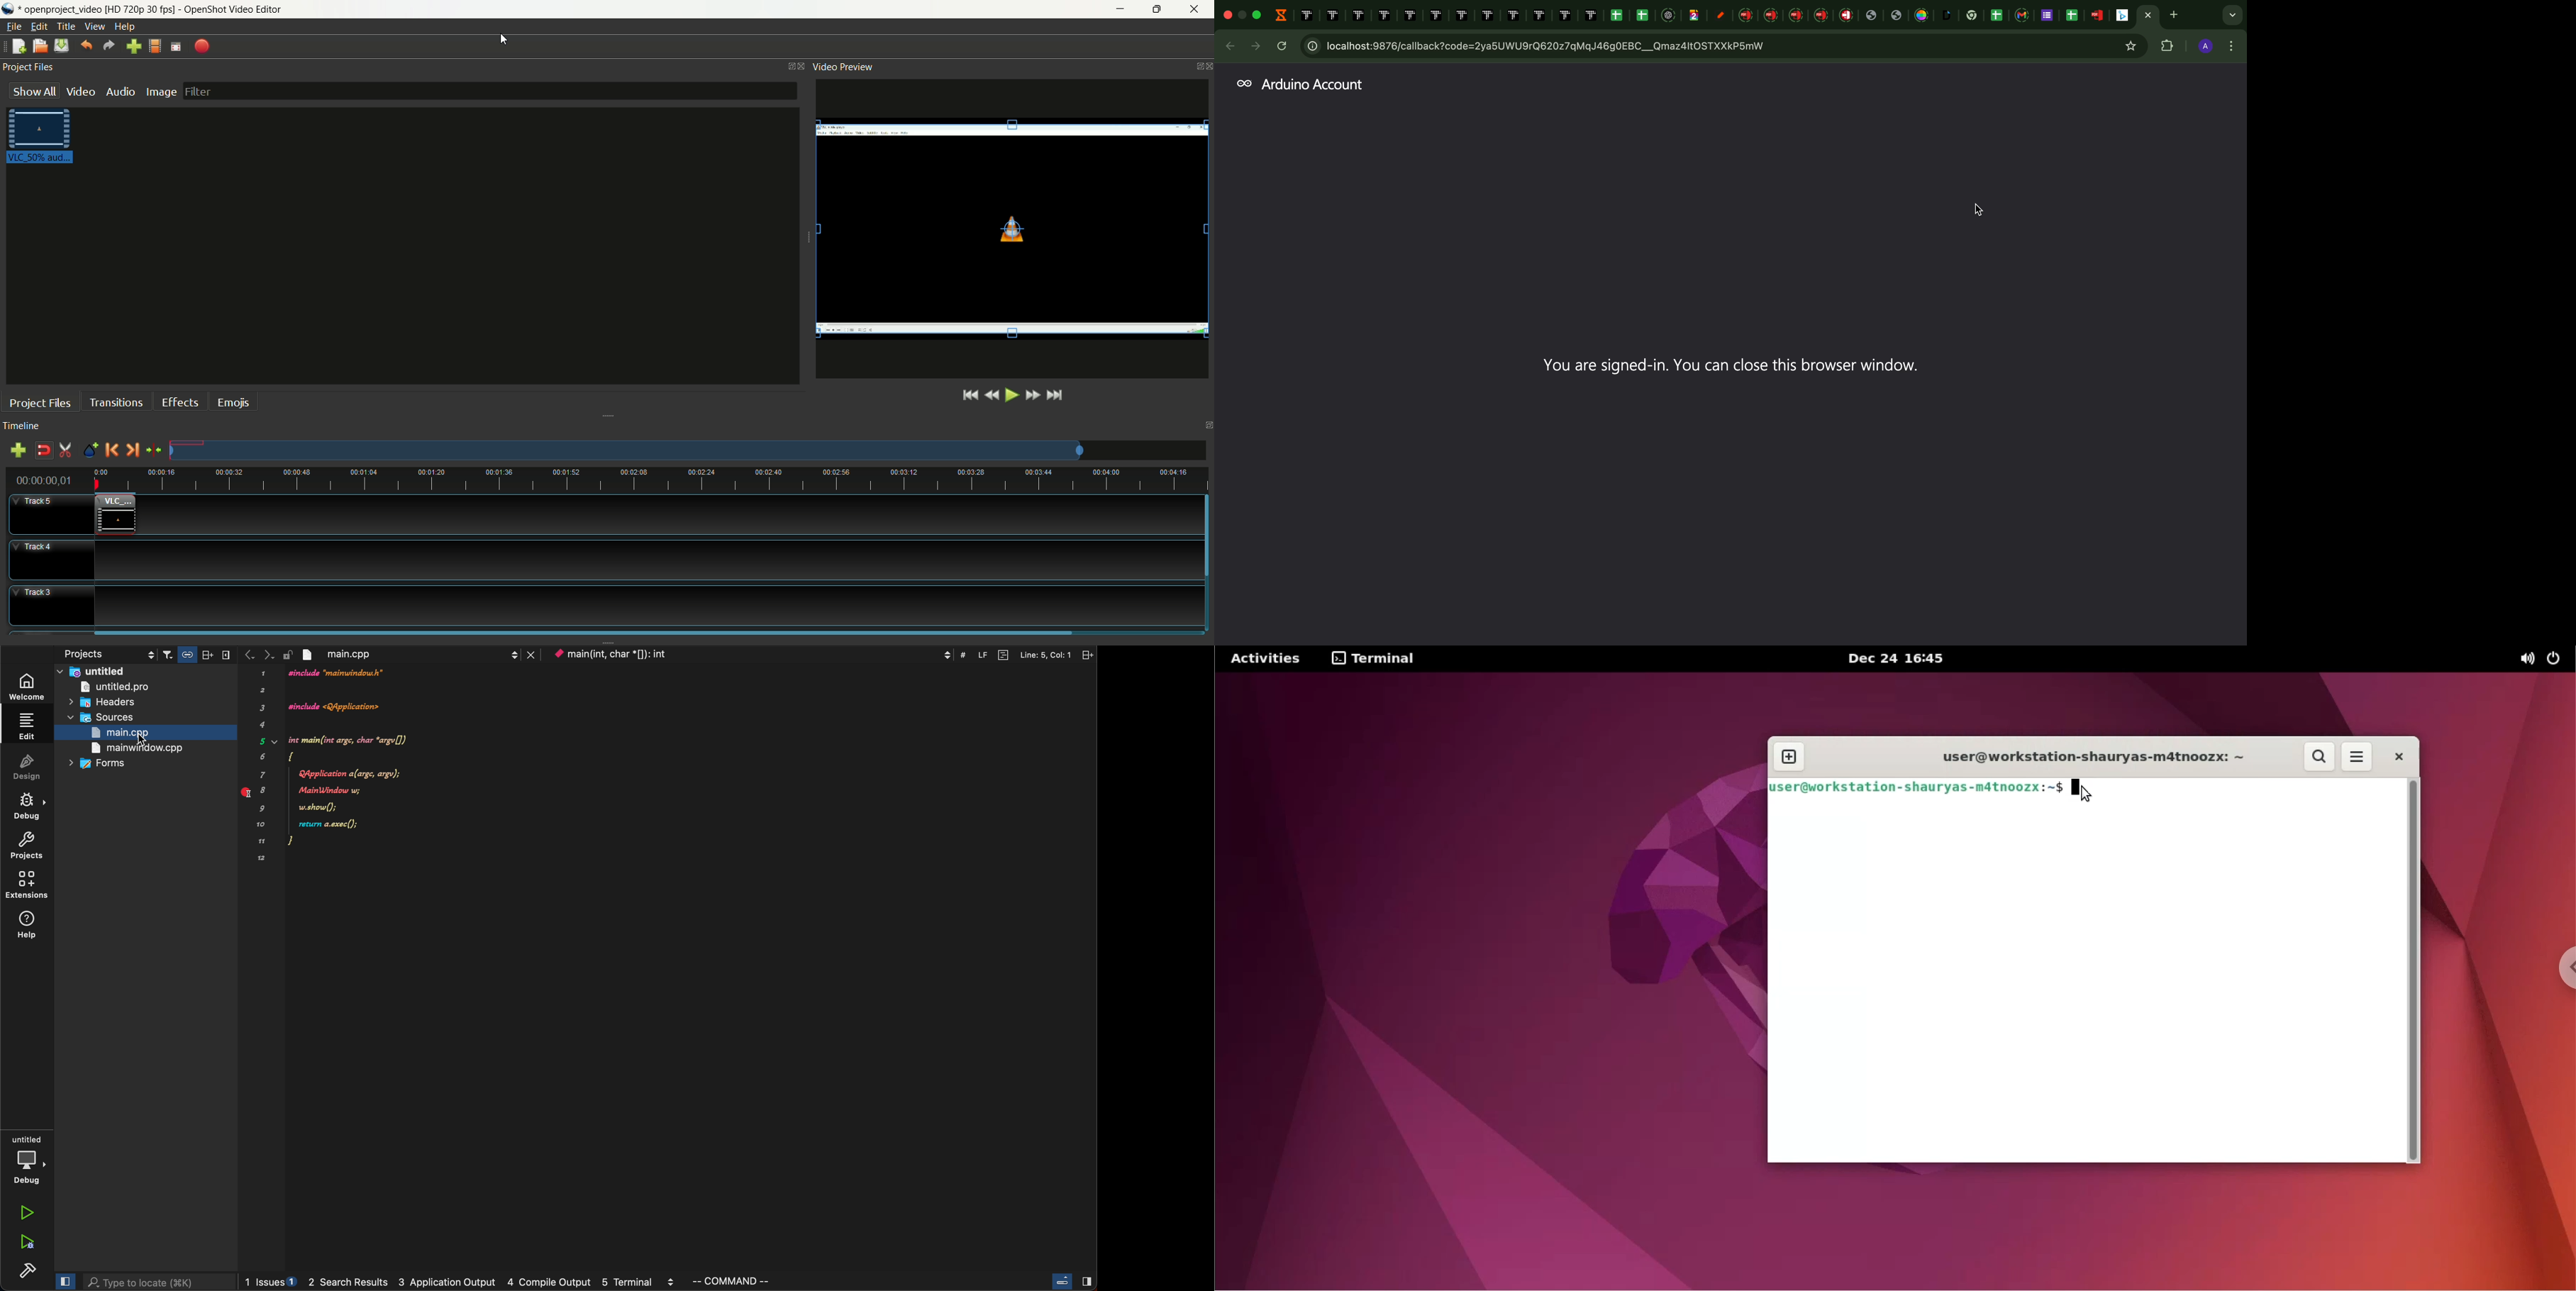 This screenshot has height=1316, width=2576. What do you see at coordinates (9, 9) in the screenshot?
I see `logo` at bounding box center [9, 9].